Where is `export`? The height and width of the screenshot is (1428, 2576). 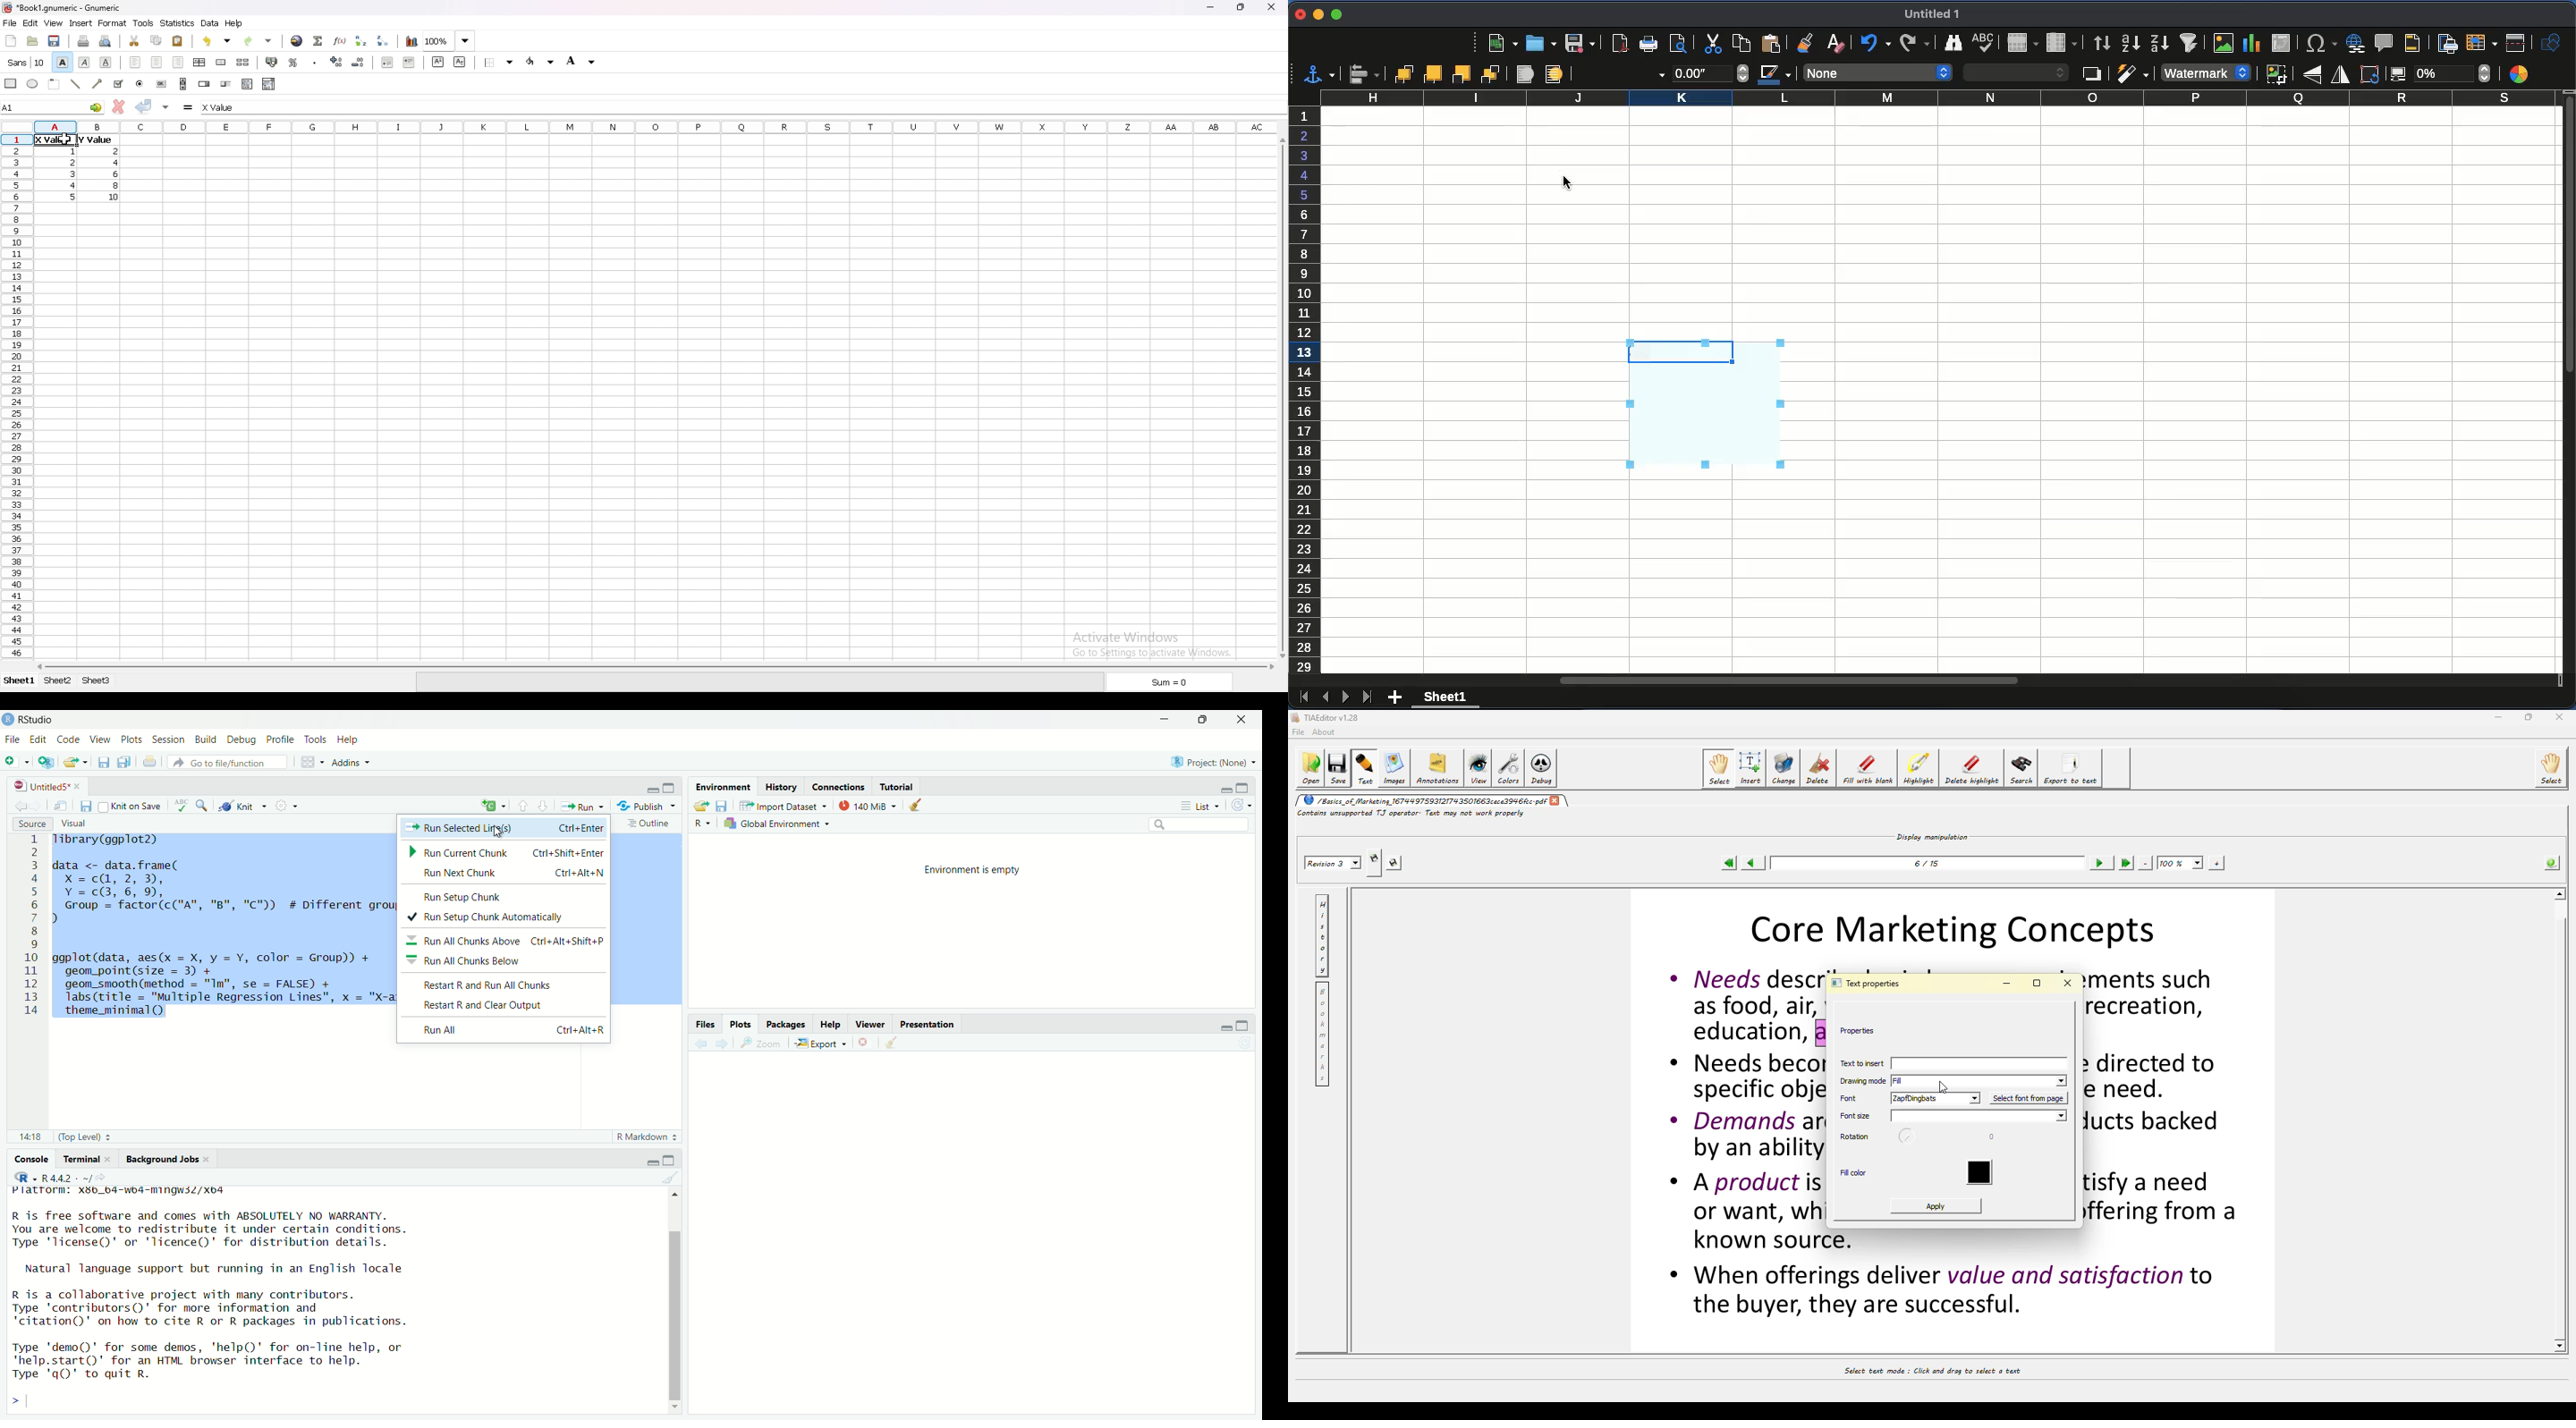 export is located at coordinates (74, 764).